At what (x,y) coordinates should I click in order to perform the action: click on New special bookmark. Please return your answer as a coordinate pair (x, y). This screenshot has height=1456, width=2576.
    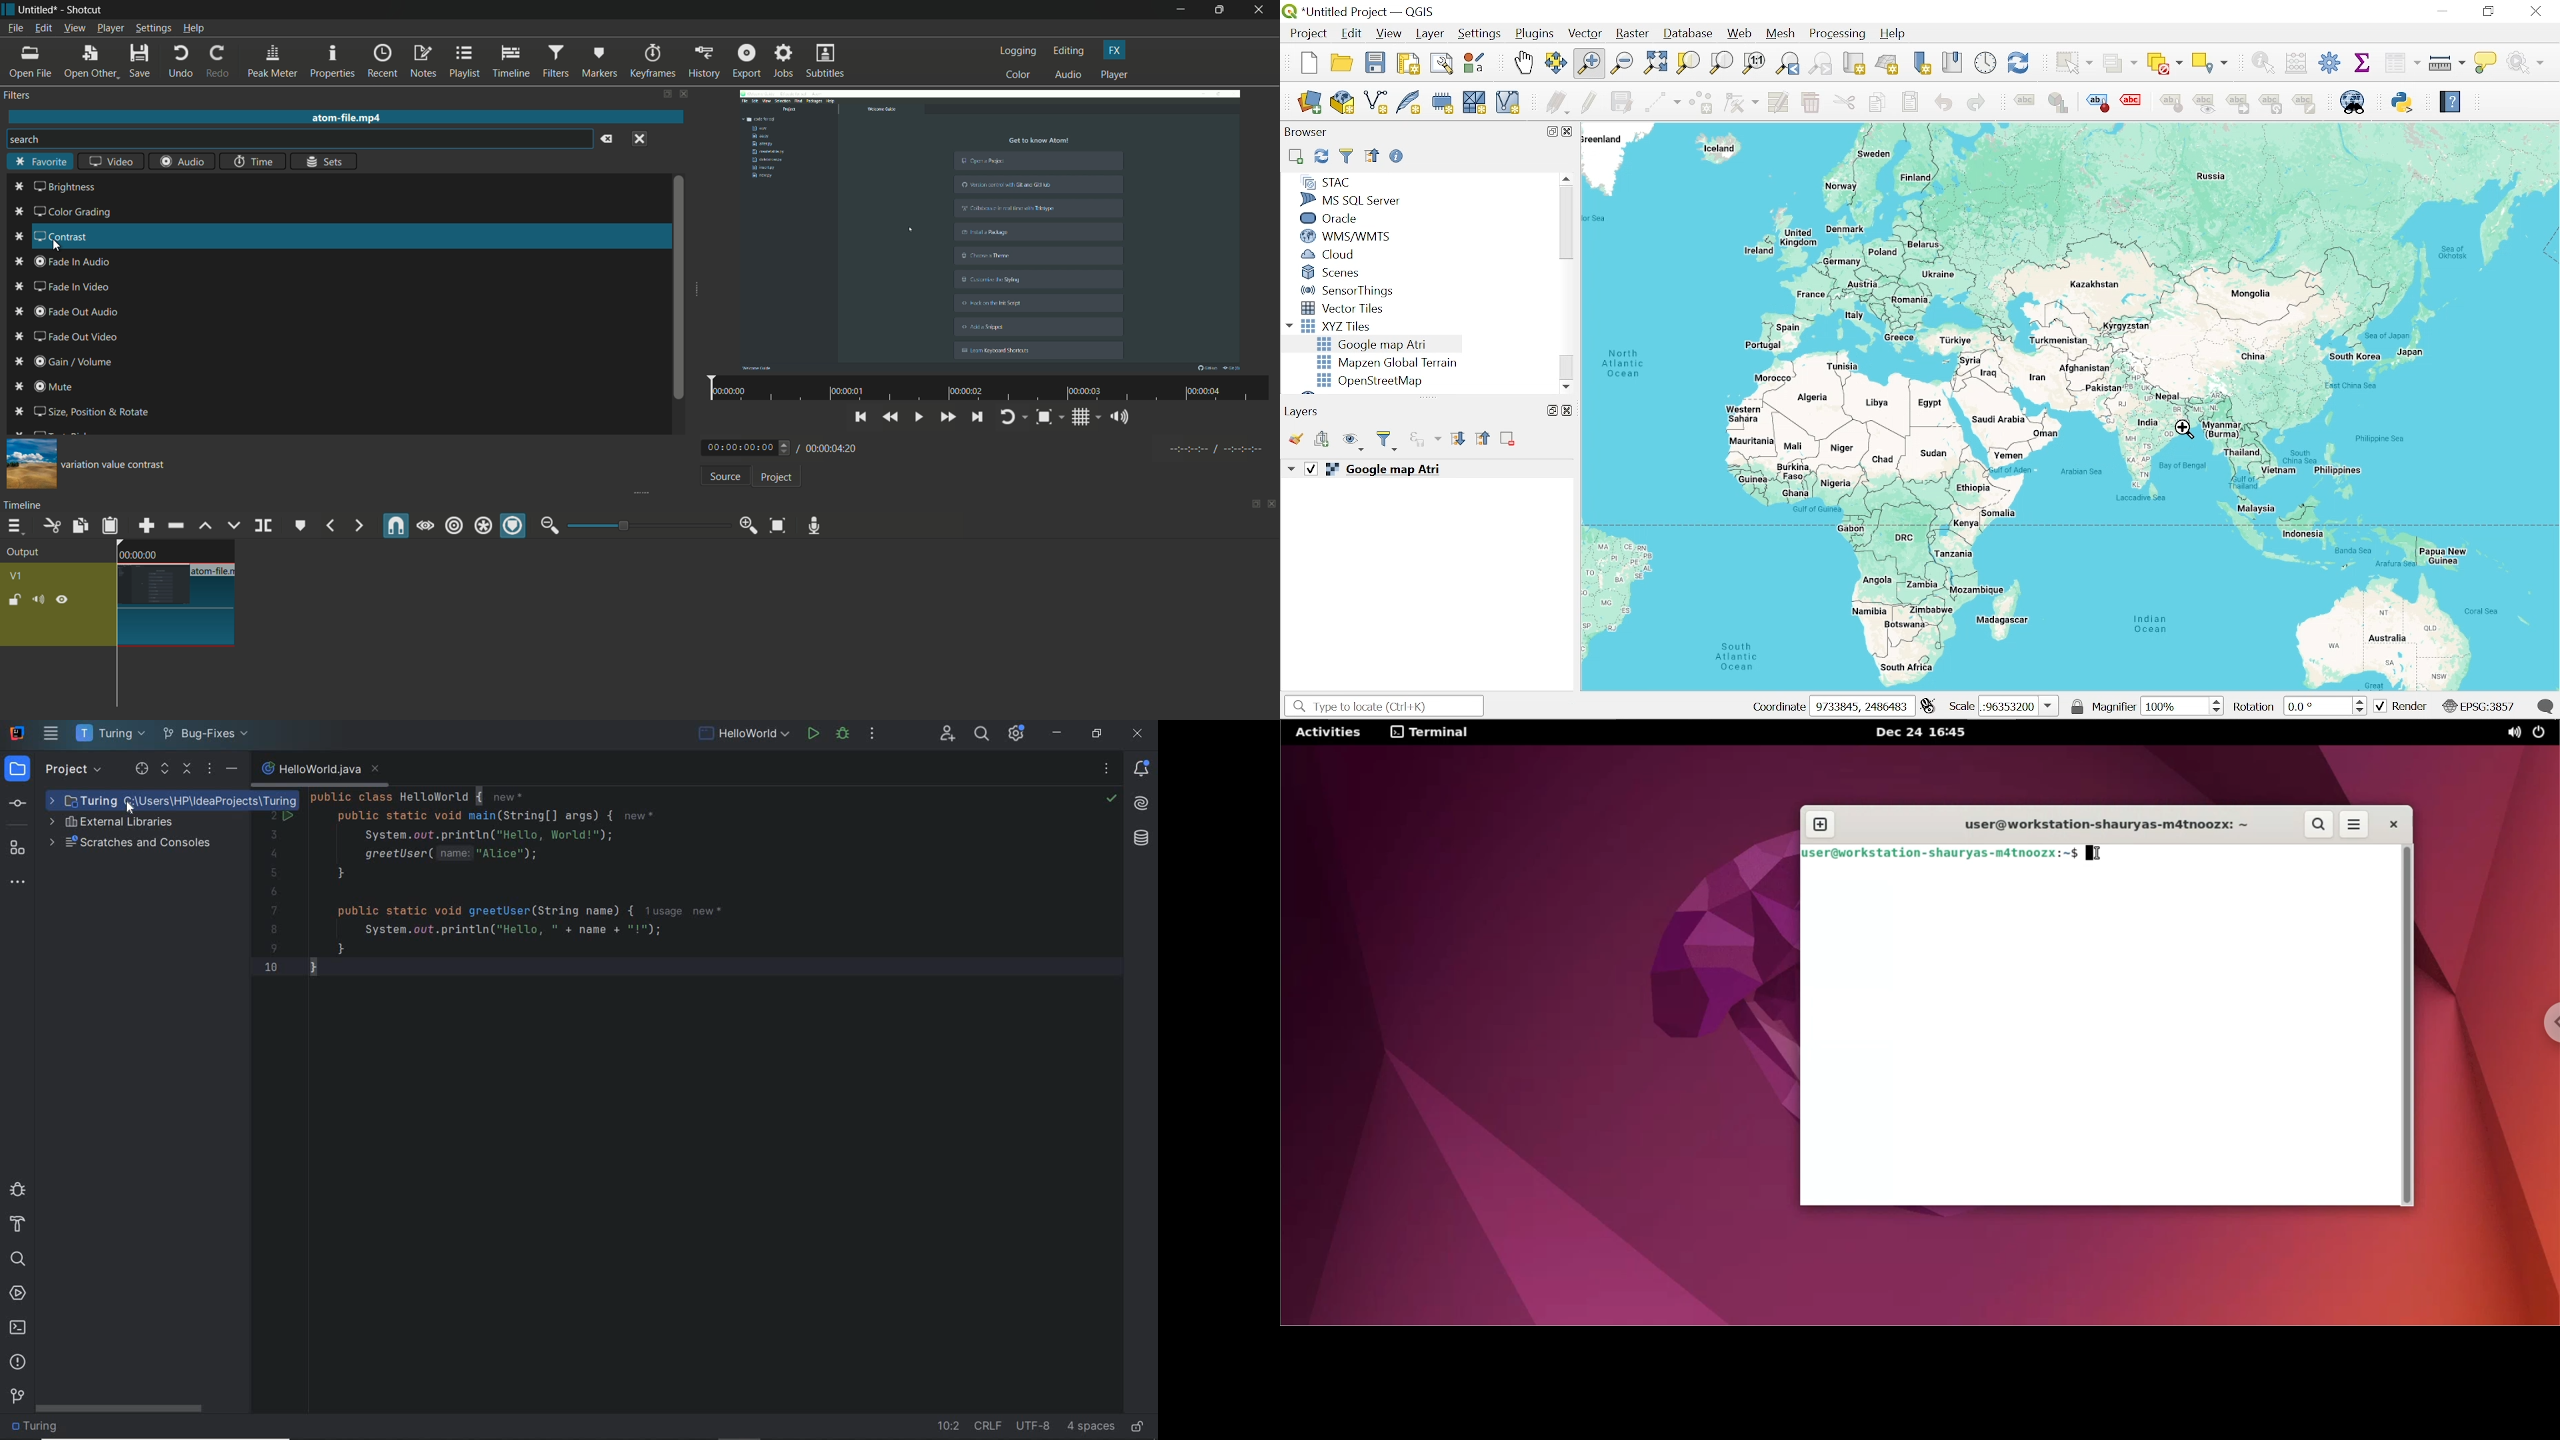
    Looking at the image, I should click on (1922, 64).